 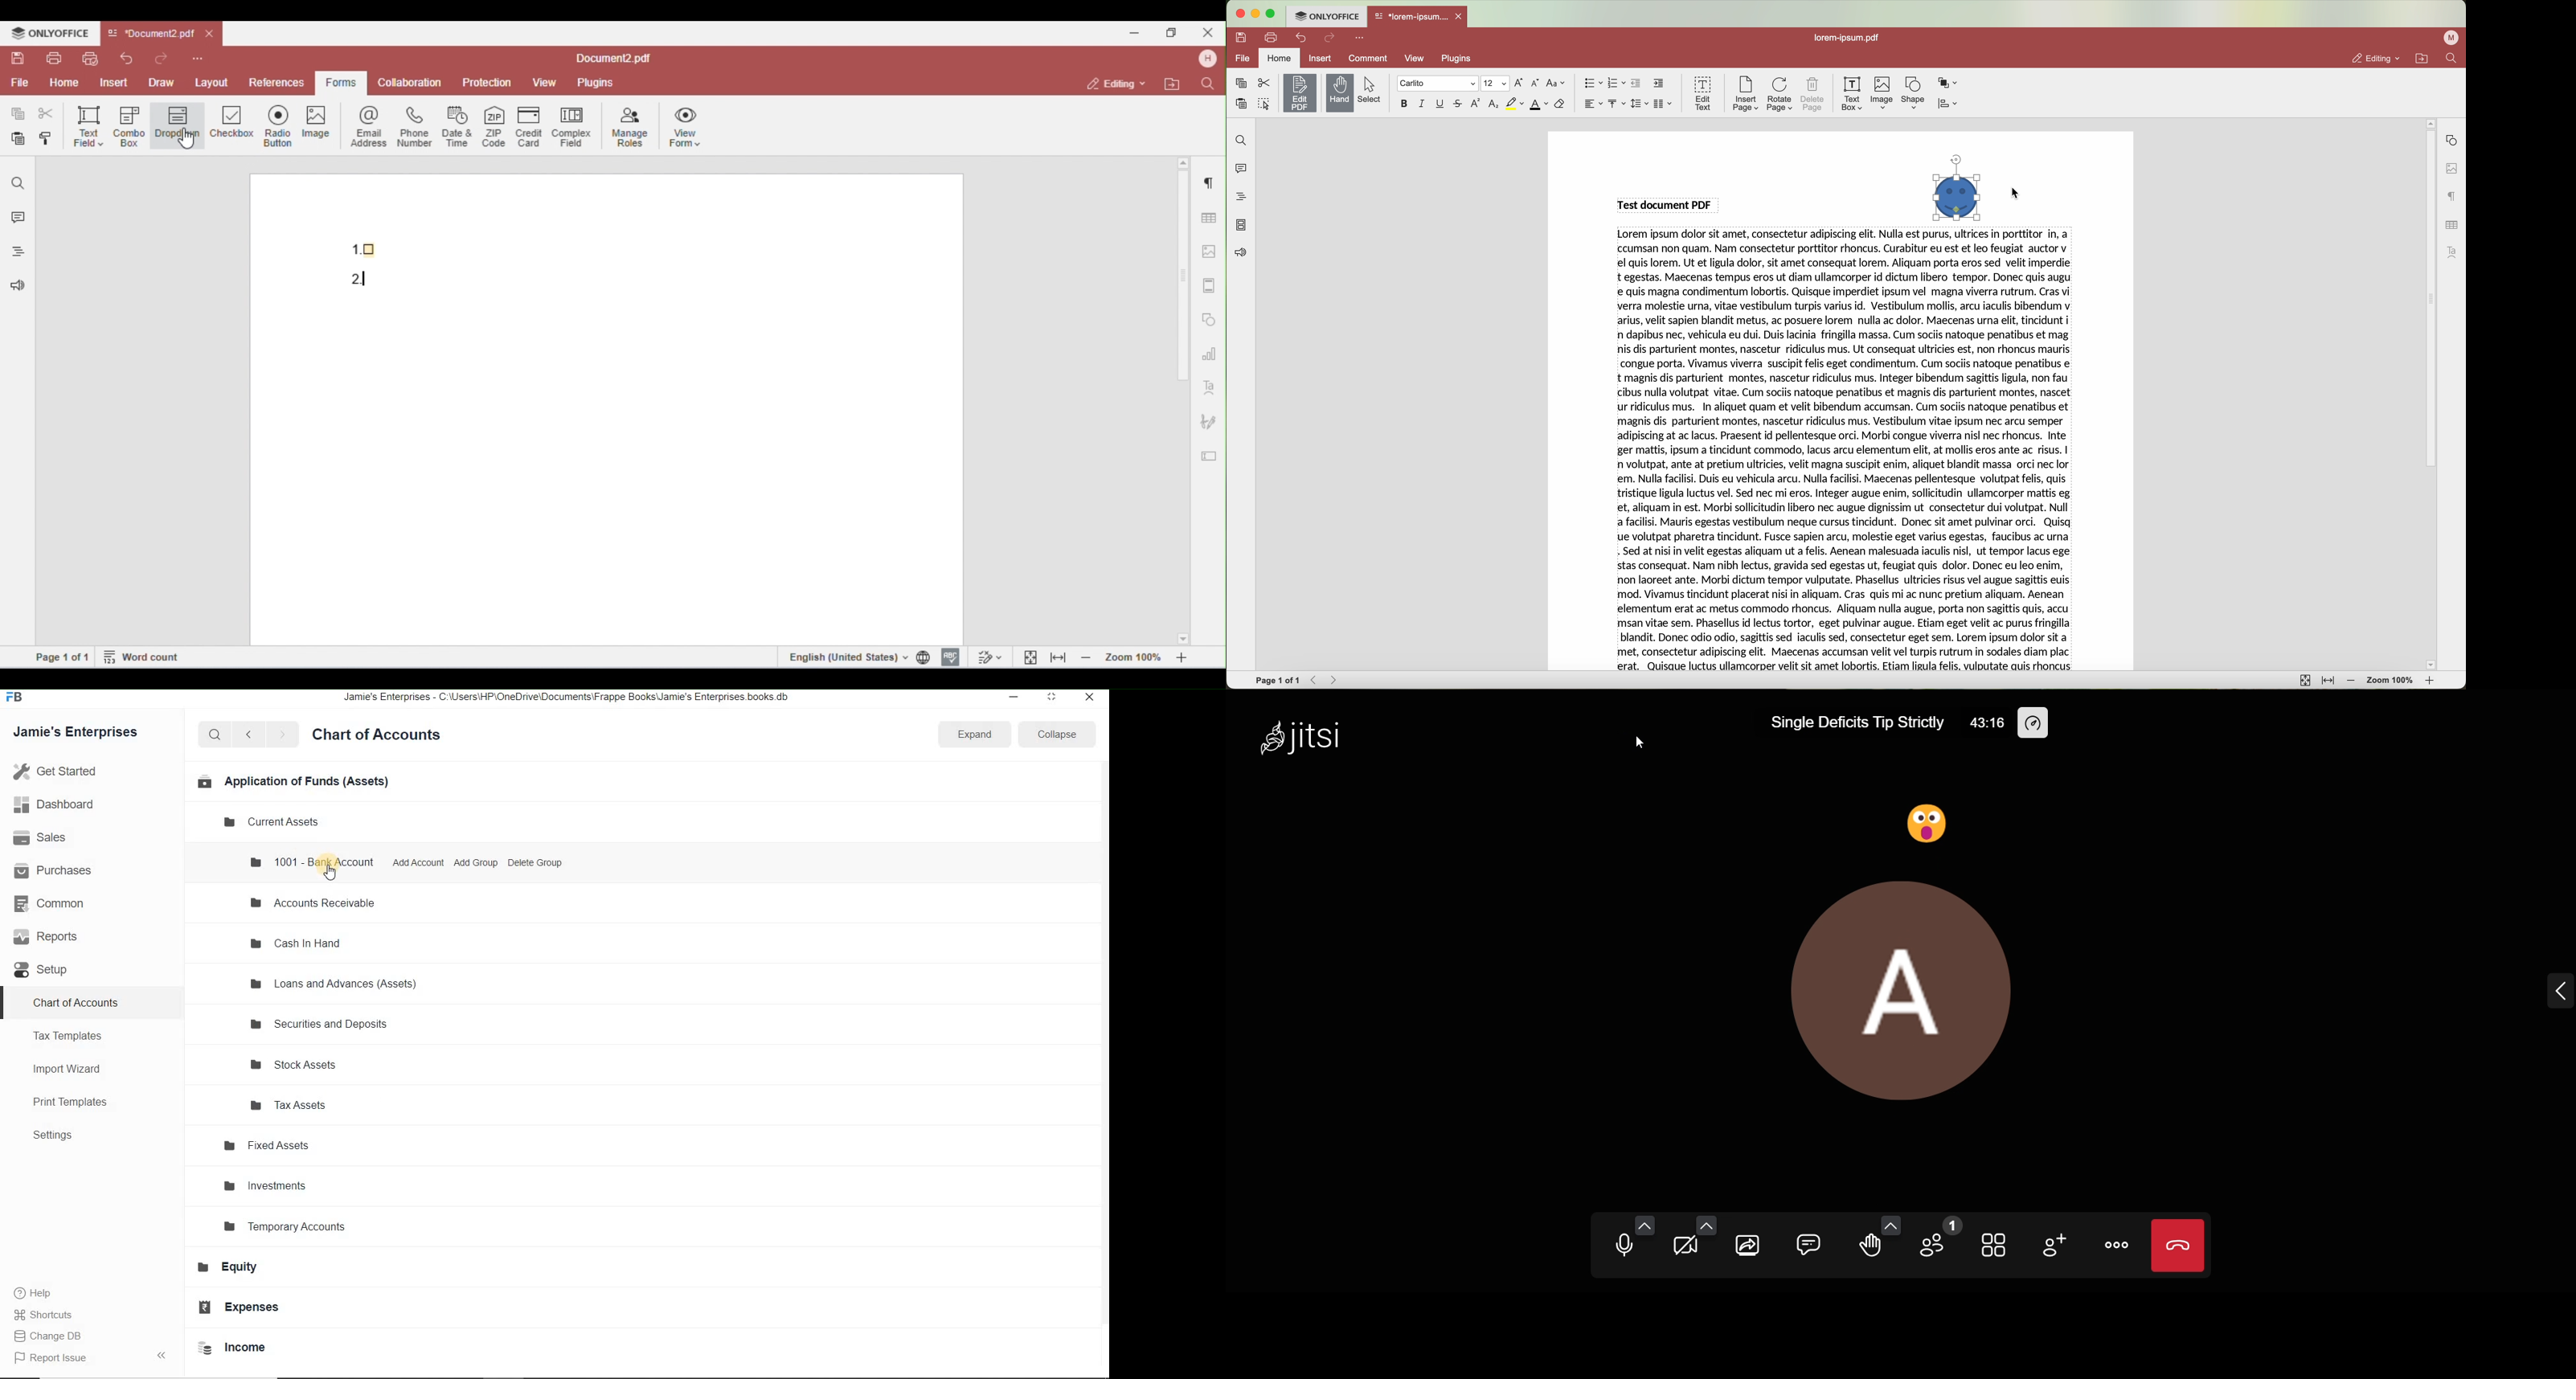 What do you see at coordinates (418, 863) in the screenshot?
I see `Add Account` at bounding box center [418, 863].